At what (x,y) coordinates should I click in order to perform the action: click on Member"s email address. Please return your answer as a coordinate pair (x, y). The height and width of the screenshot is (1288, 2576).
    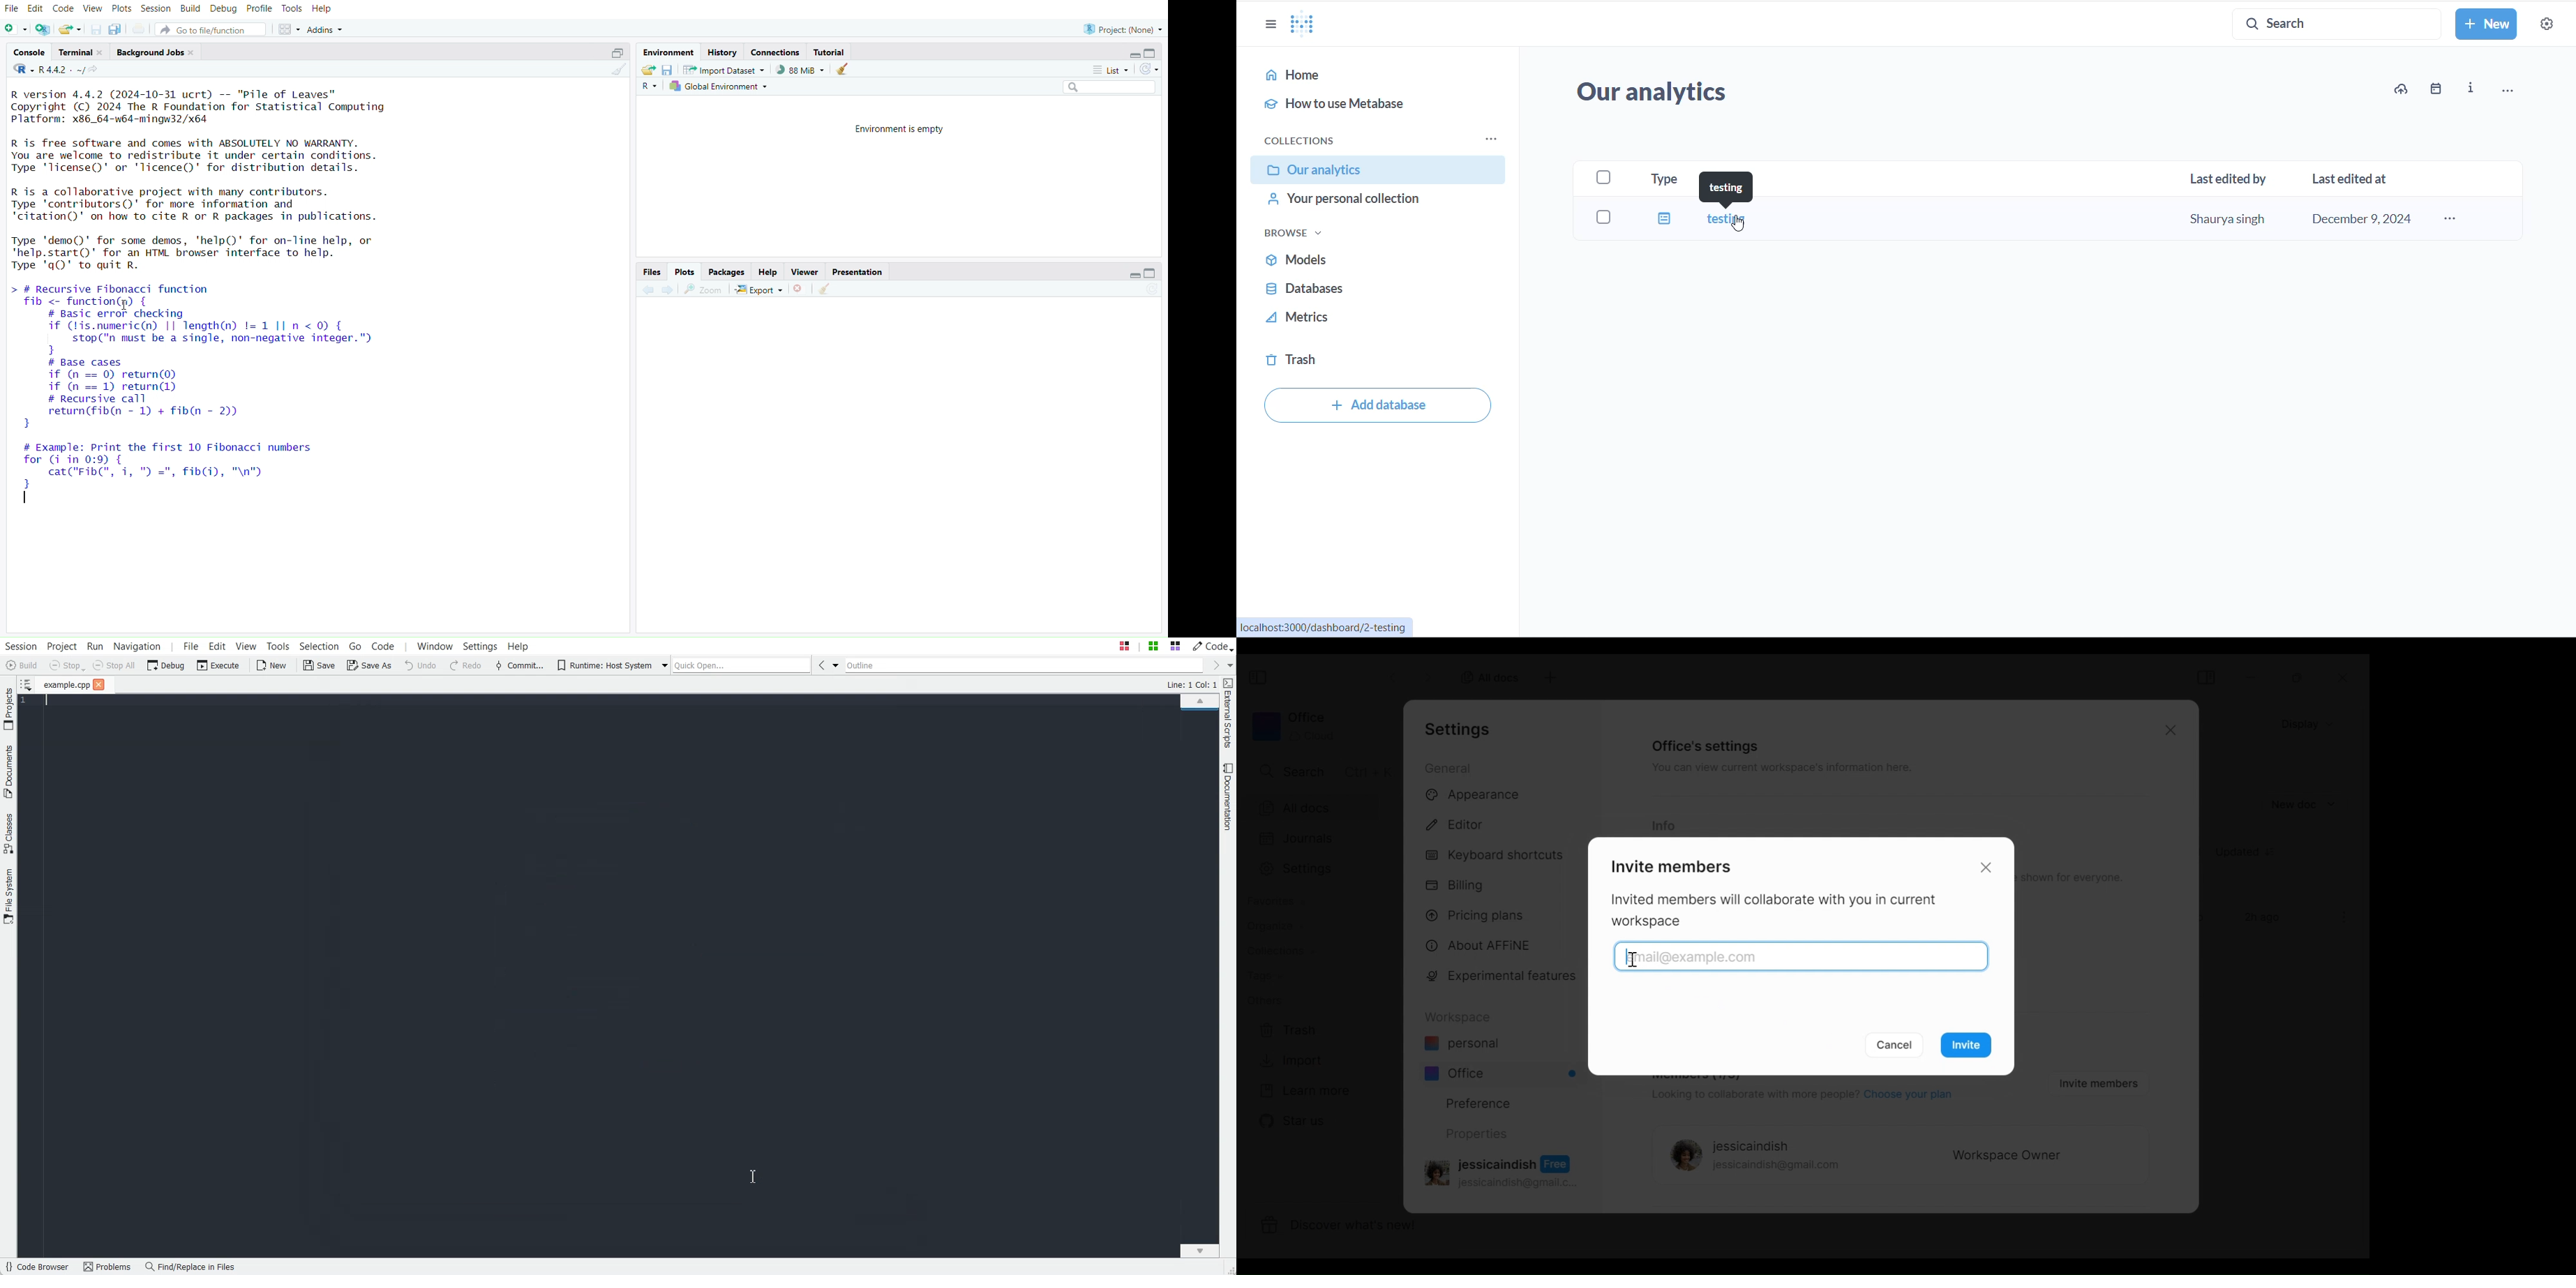
    Looking at the image, I should click on (1804, 957).